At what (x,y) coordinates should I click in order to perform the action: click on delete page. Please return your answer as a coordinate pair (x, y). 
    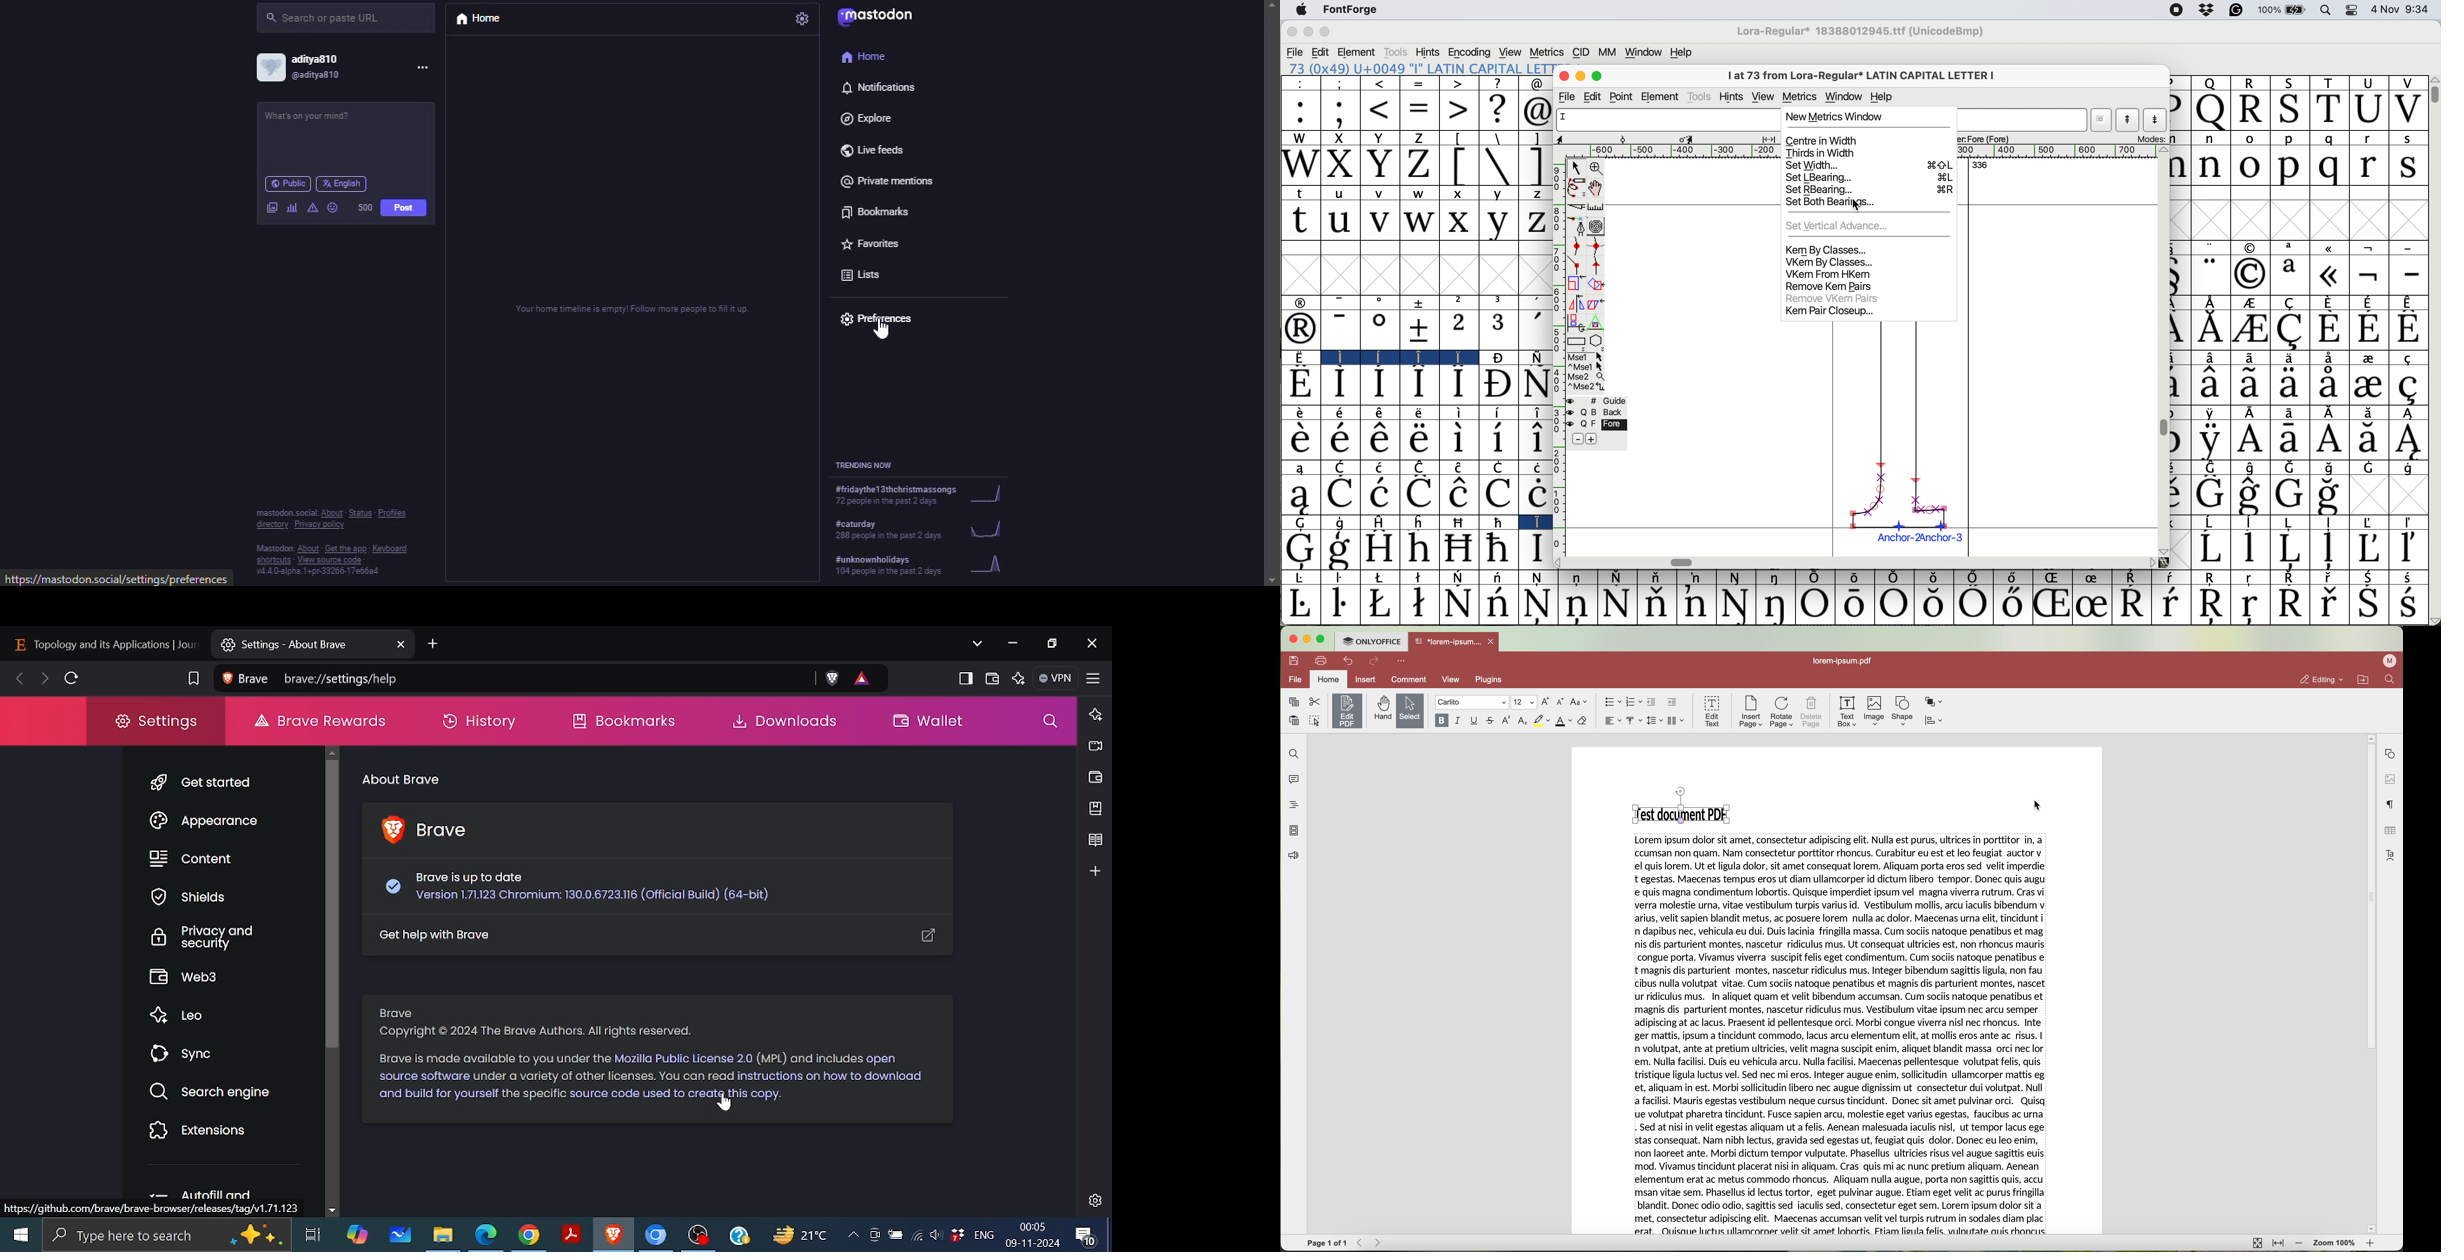
    Looking at the image, I should click on (1812, 712).